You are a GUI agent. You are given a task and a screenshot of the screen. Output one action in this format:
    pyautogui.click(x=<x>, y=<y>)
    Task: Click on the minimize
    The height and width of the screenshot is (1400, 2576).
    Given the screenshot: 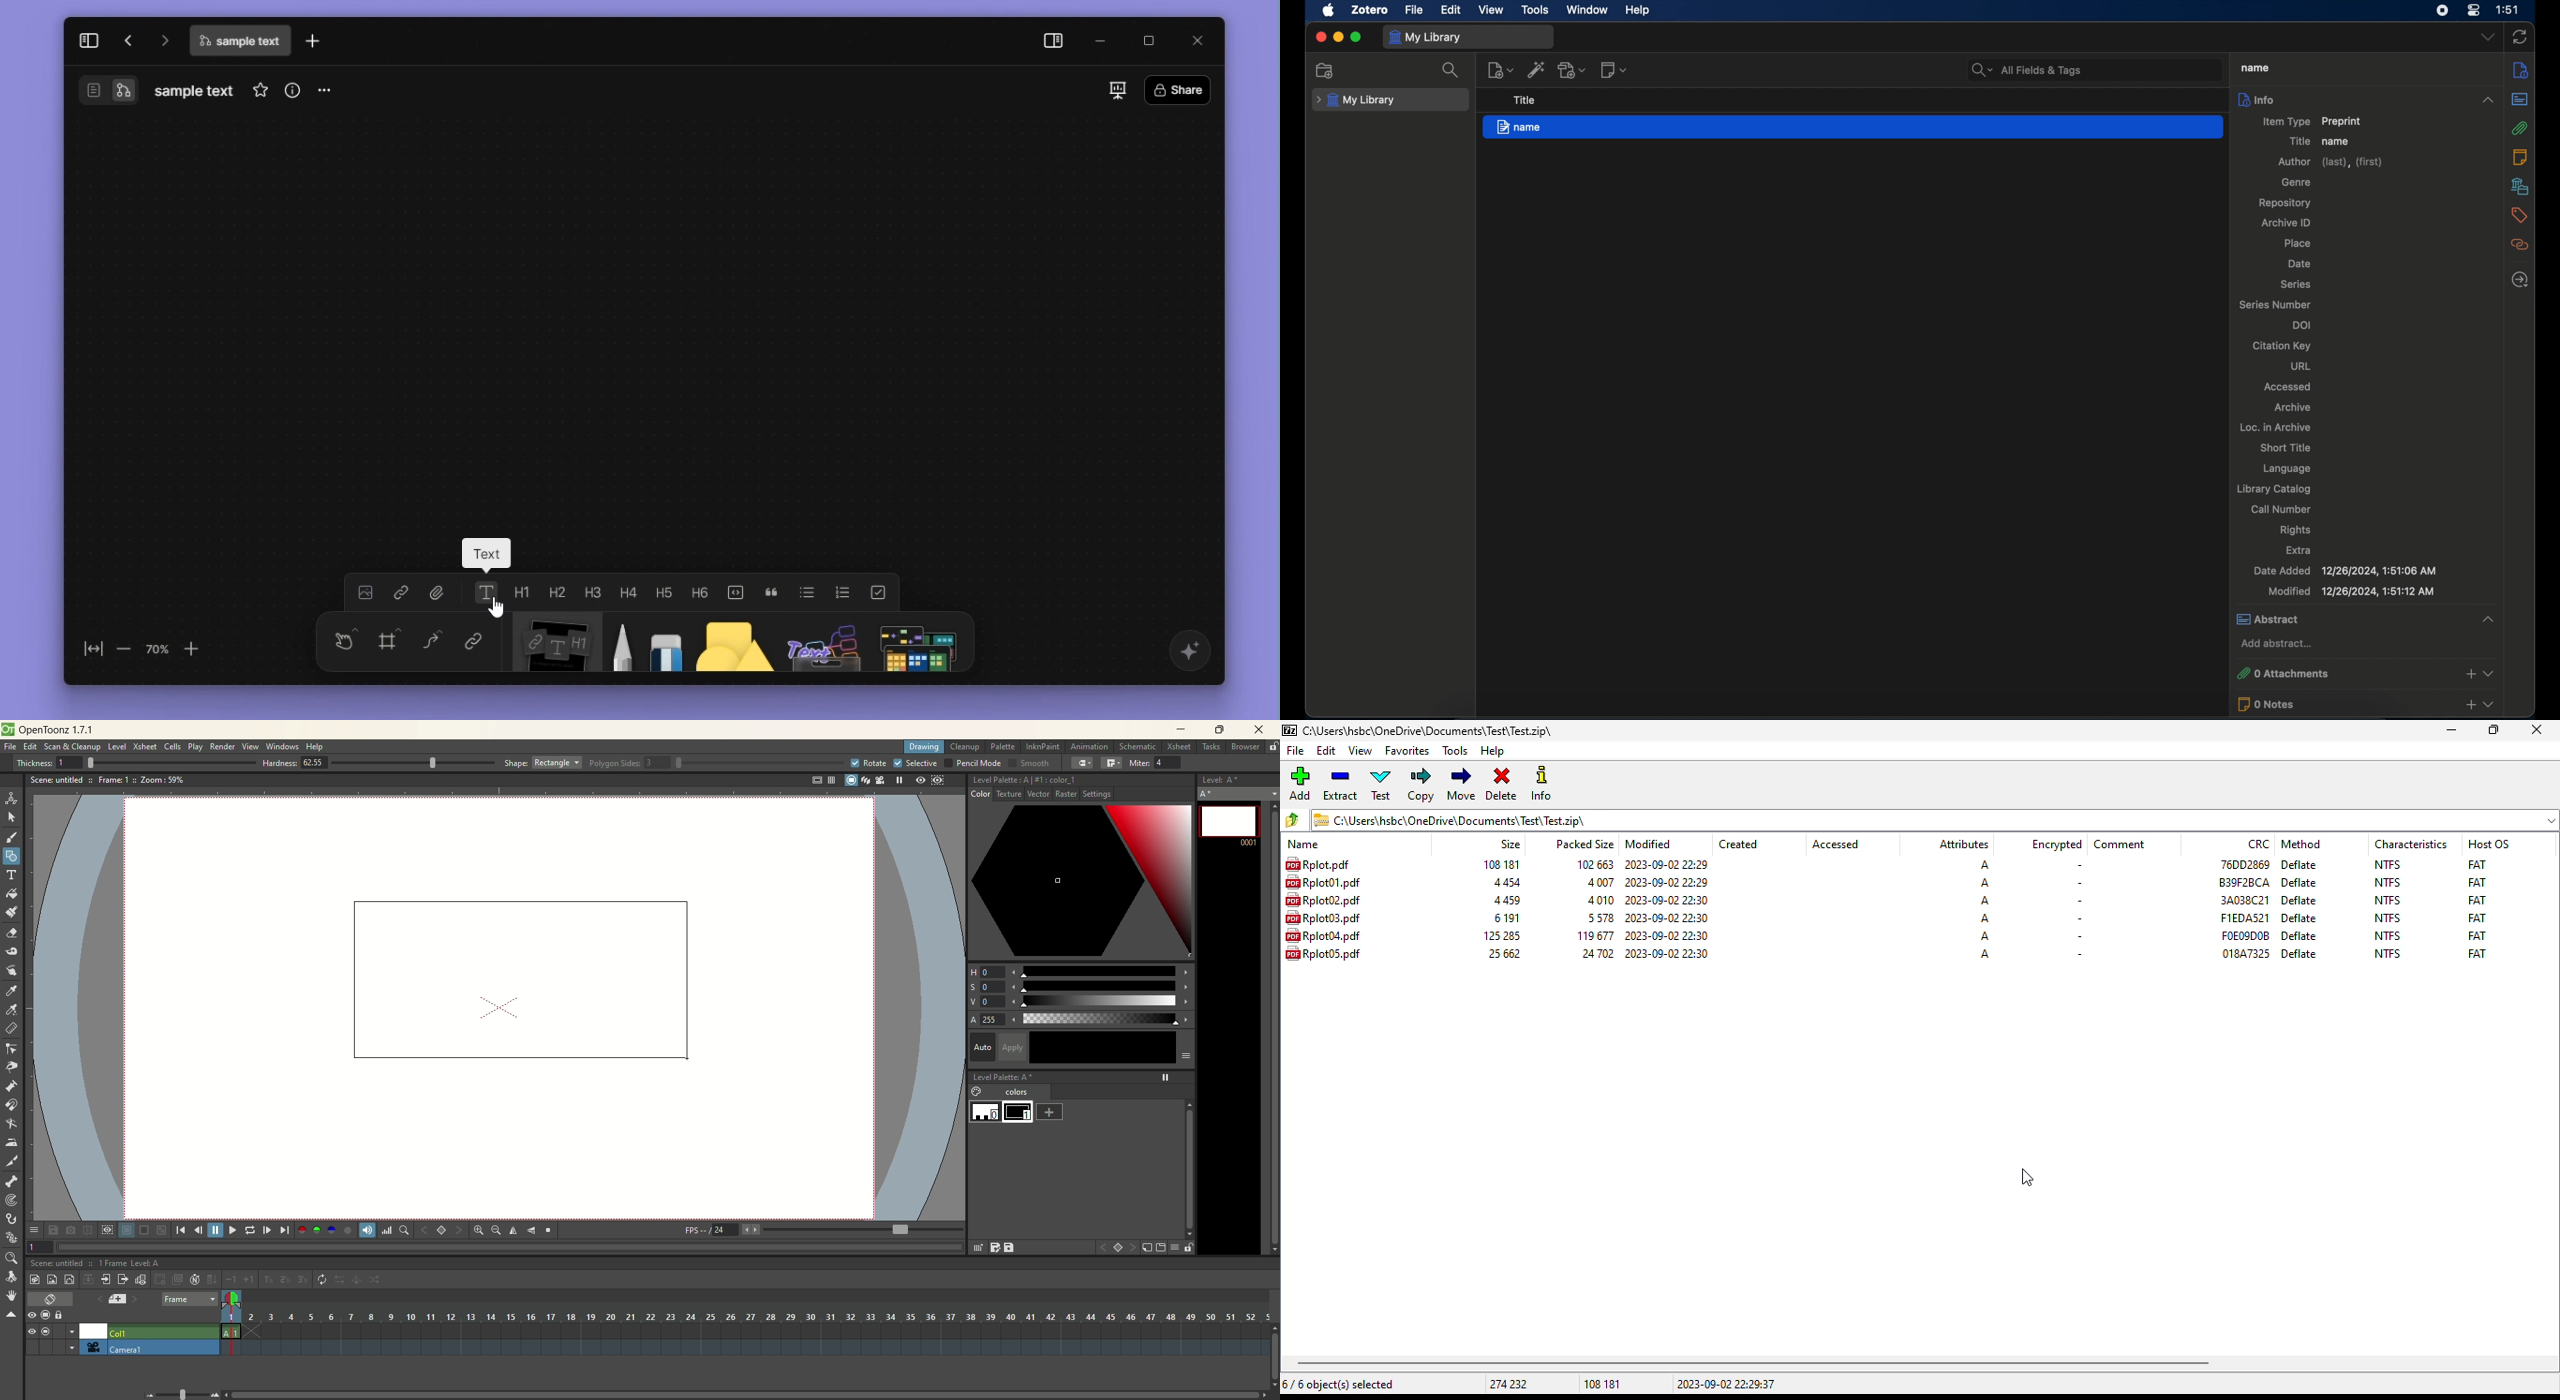 What is the action you would take?
    pyautogui.click(x=1337, y=37)
    